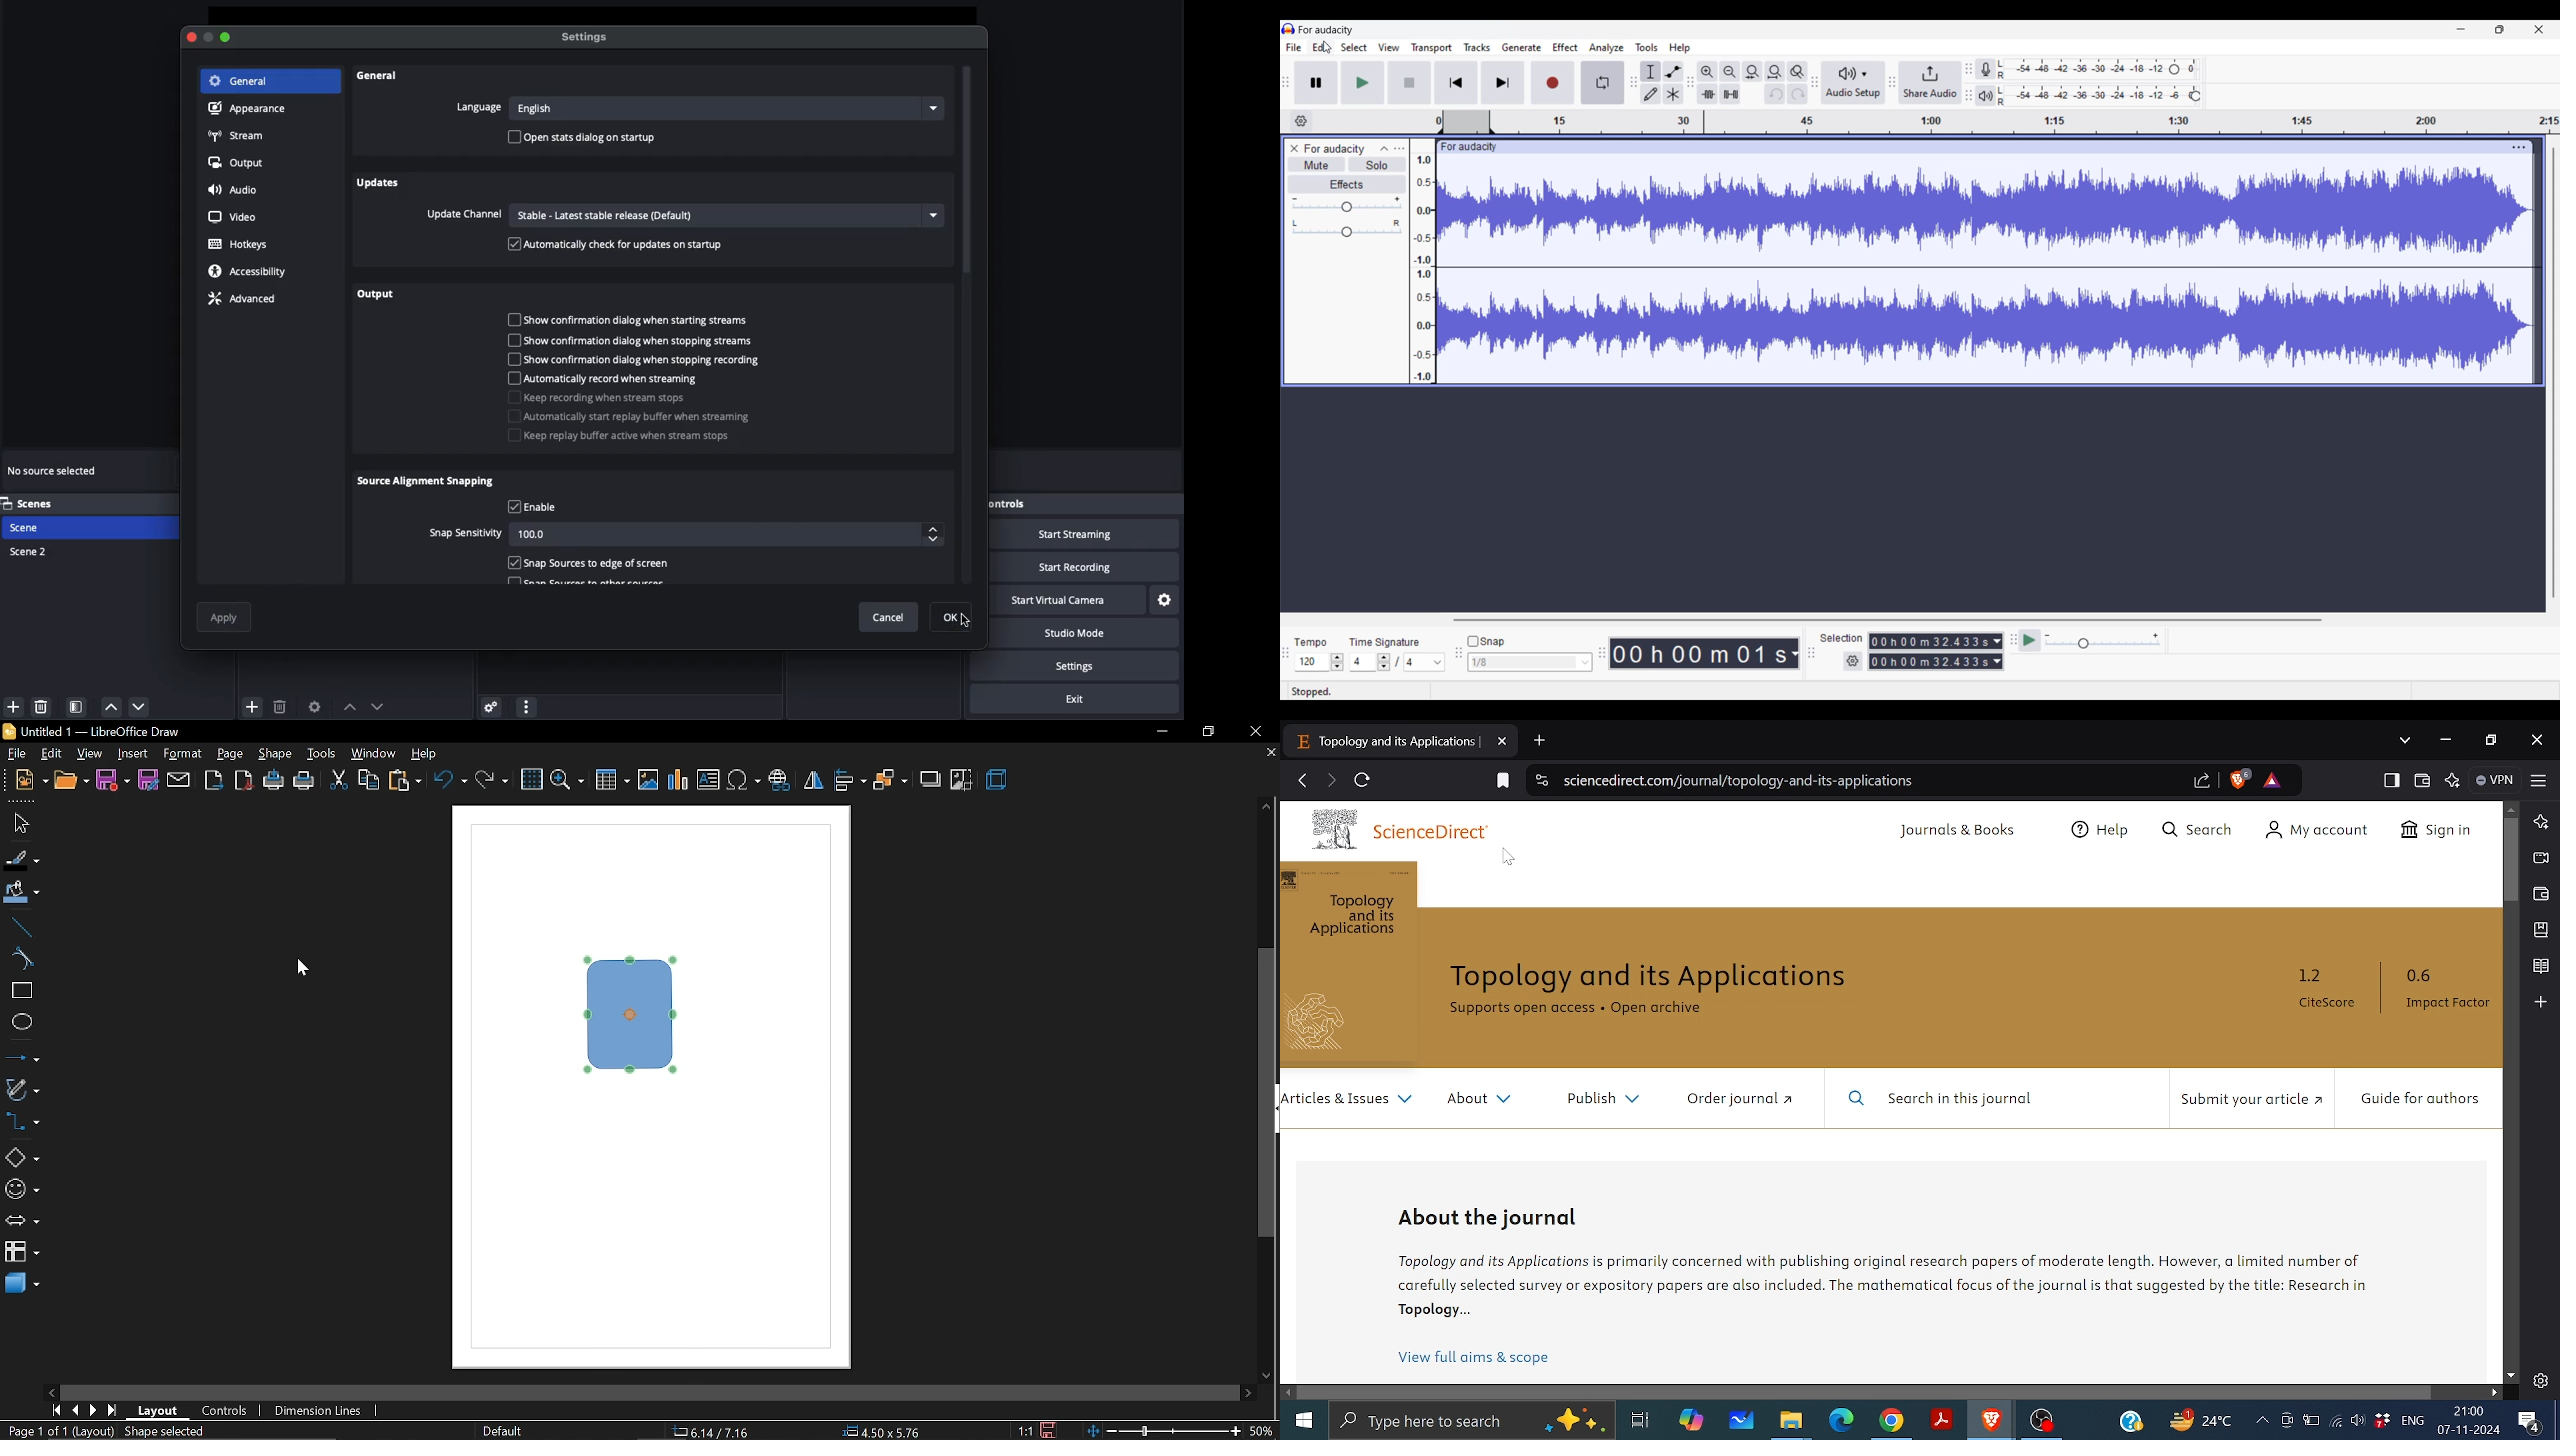  What do you see at coordinates (1246, 1393) in the screenshot?
I see `move right` at bounding box center [1246, 1393].